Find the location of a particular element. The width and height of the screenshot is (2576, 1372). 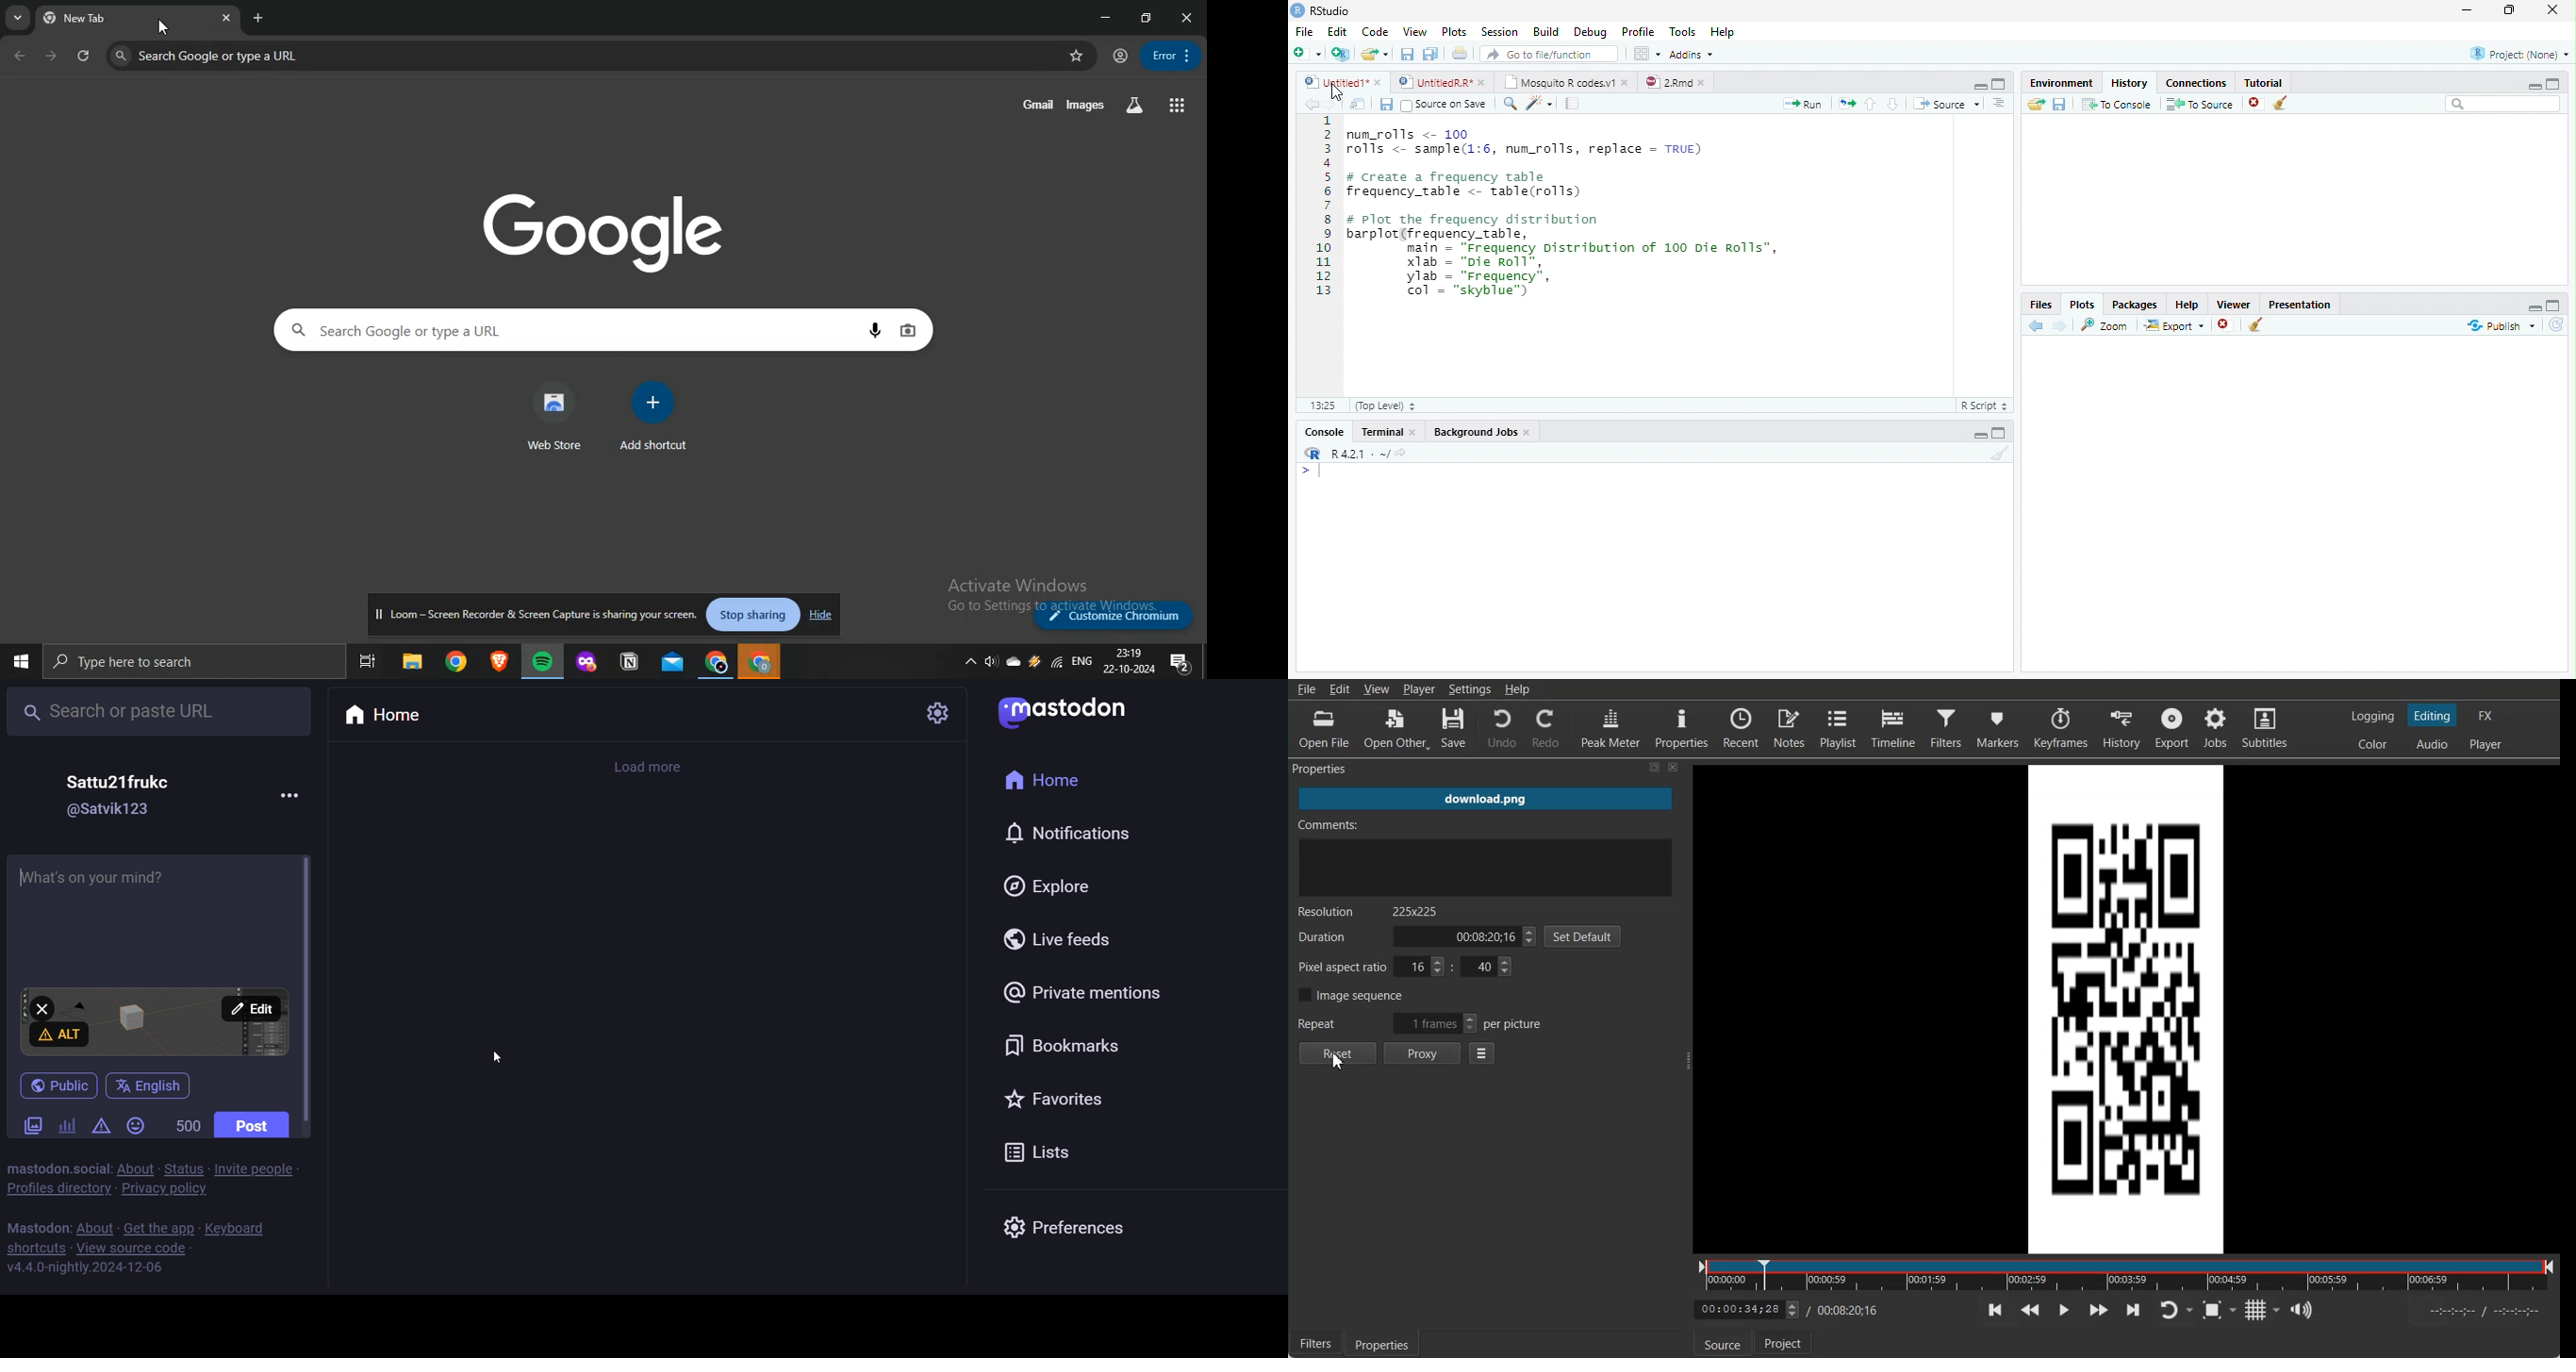

Tutorial is located at coordinates (2263, 81).